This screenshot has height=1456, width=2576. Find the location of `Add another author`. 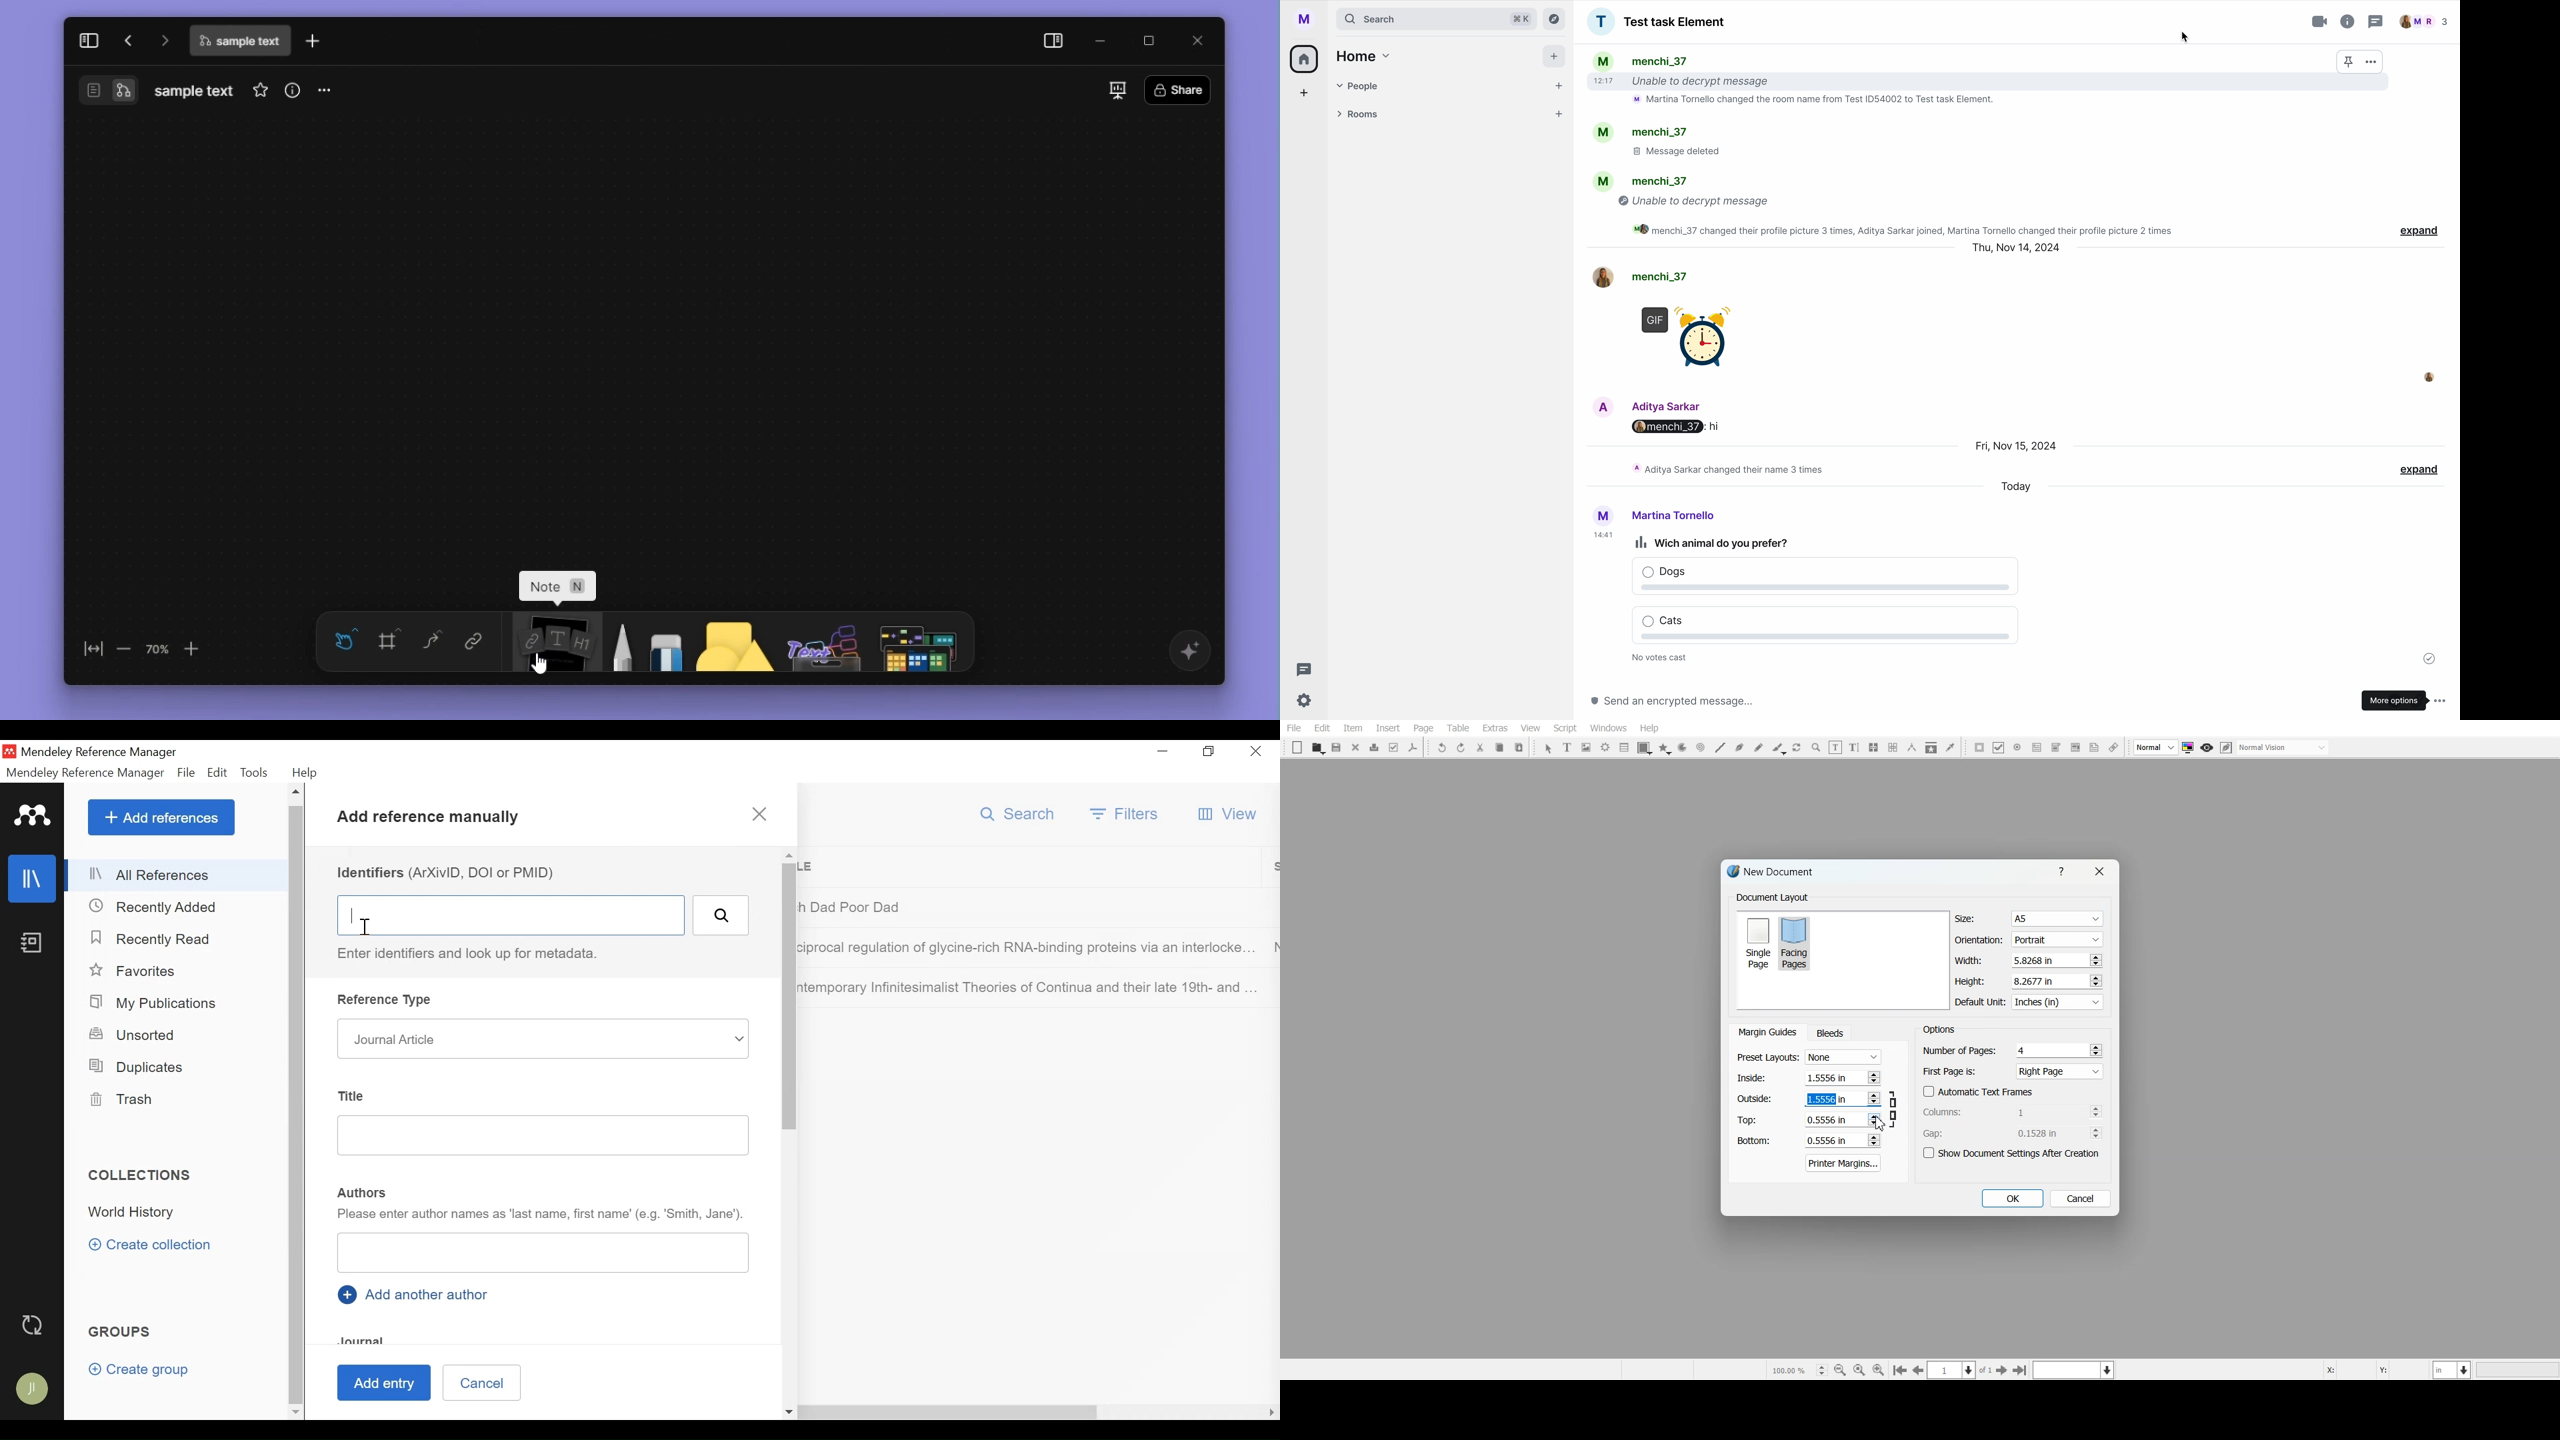

Add another author is located at coordinates (416, 1293).